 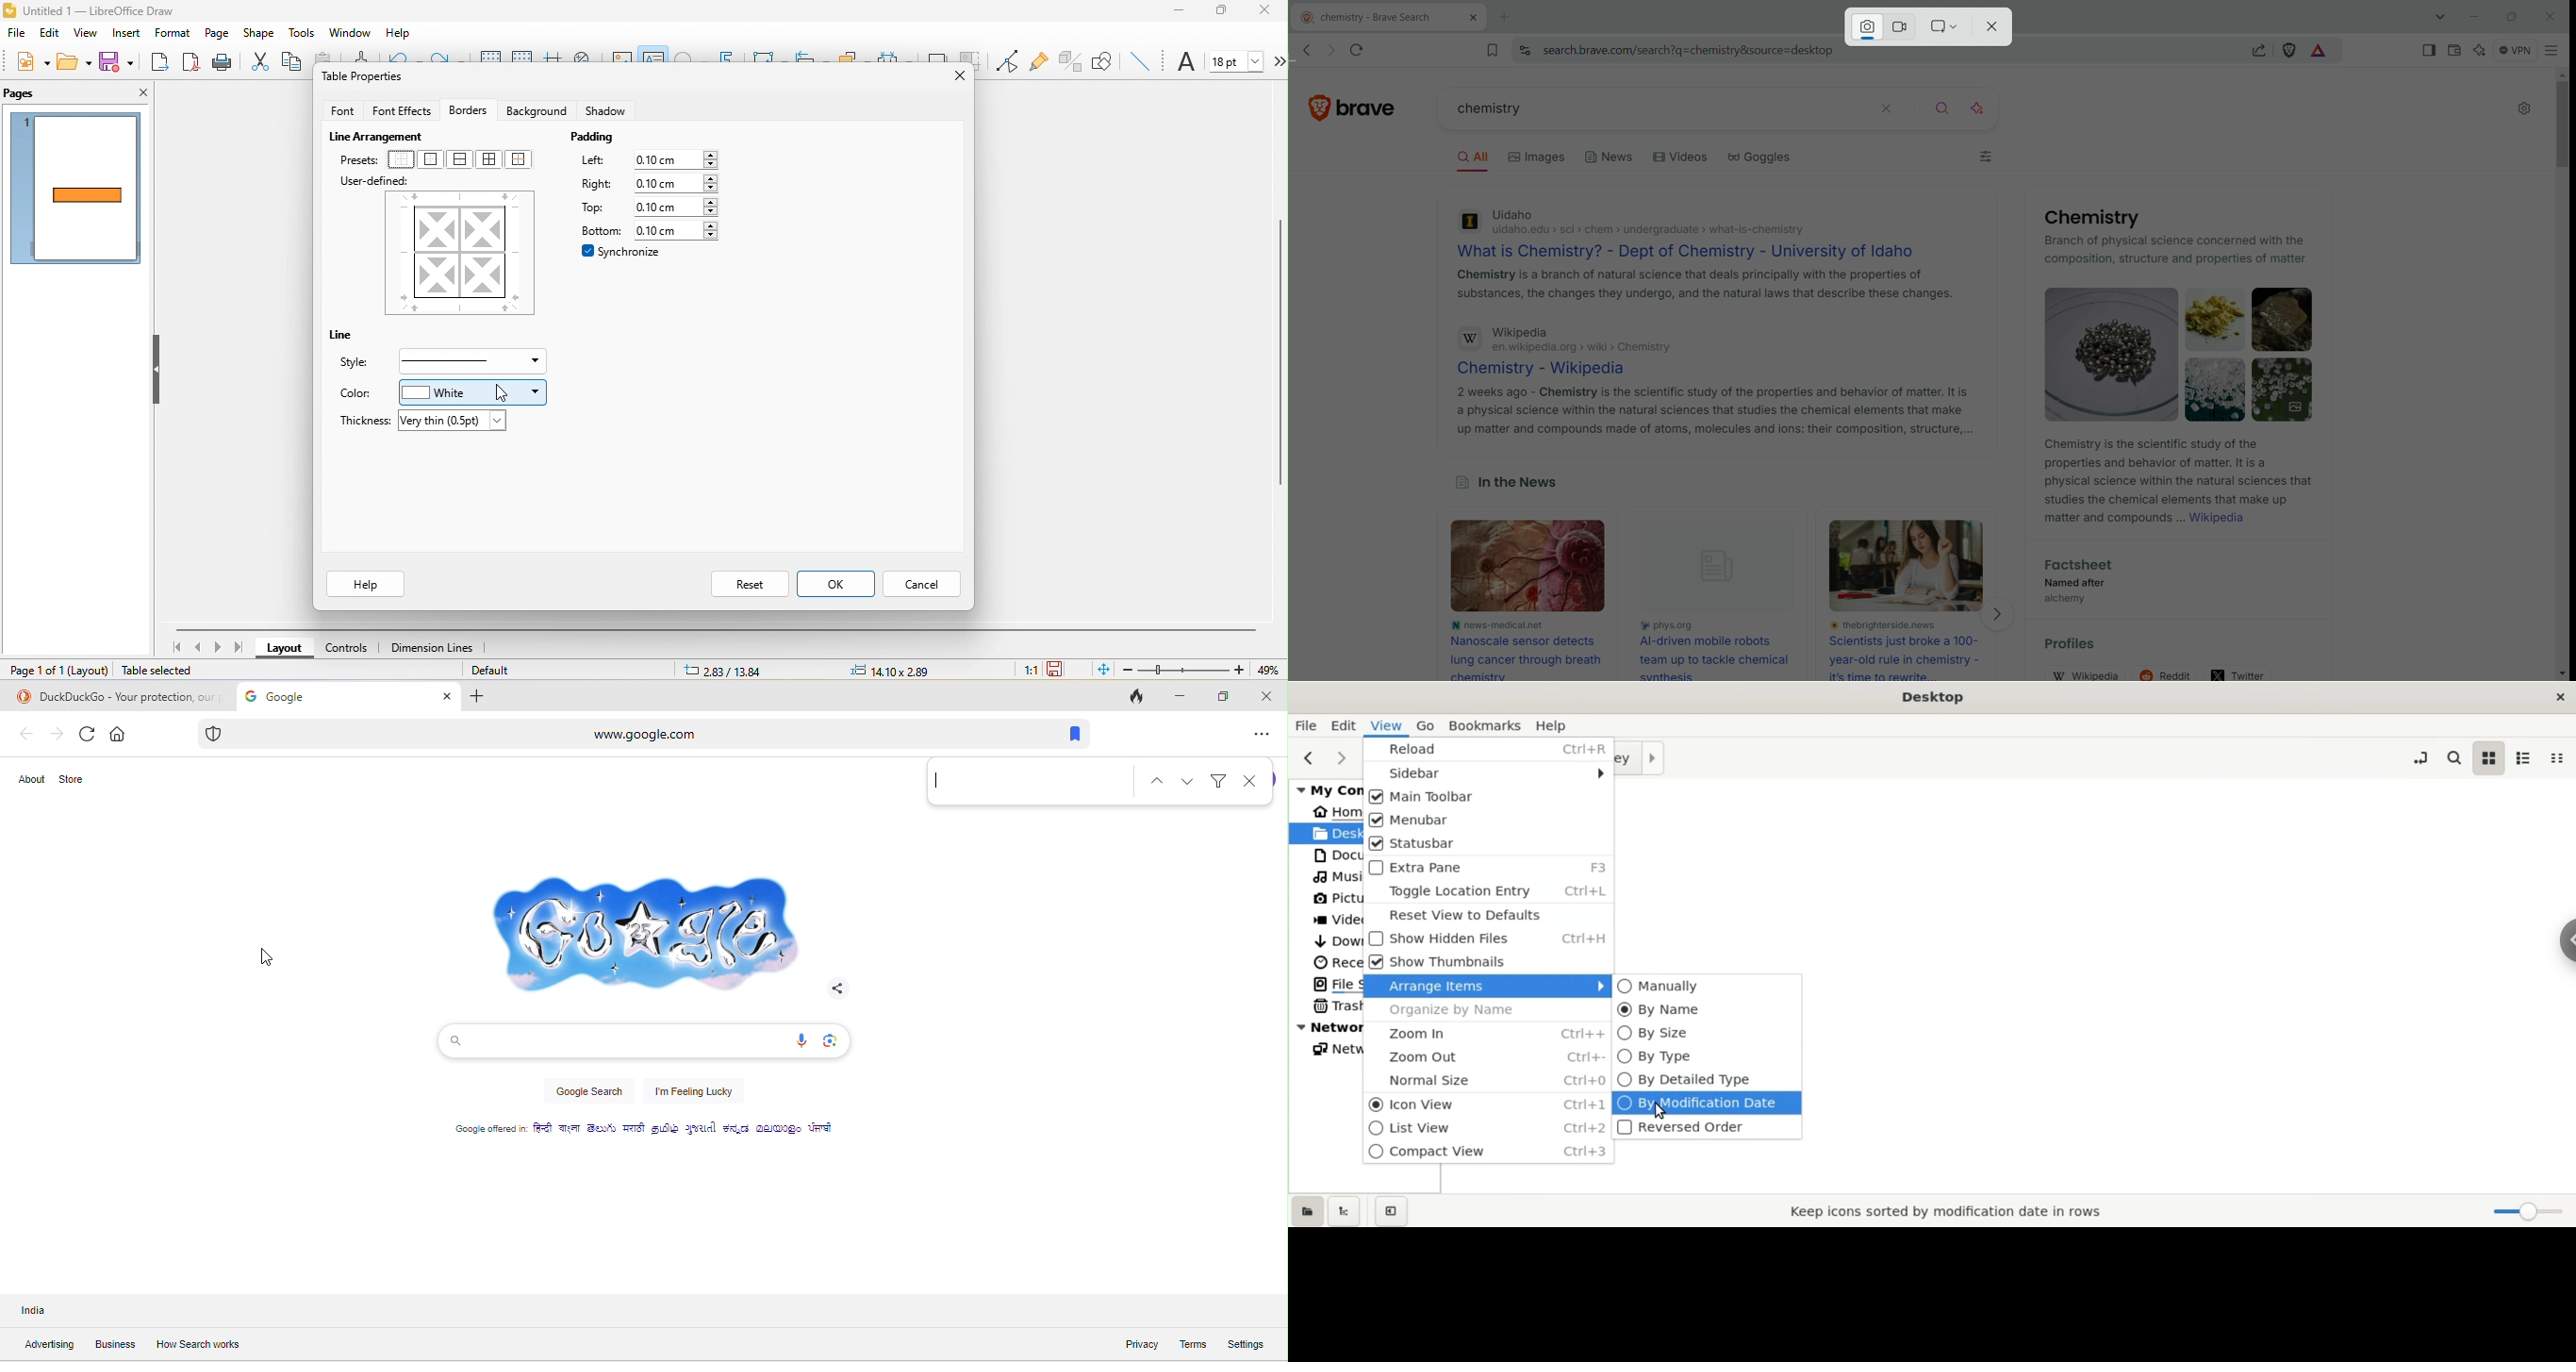 I want to click on help, so click(x=403, y=34).